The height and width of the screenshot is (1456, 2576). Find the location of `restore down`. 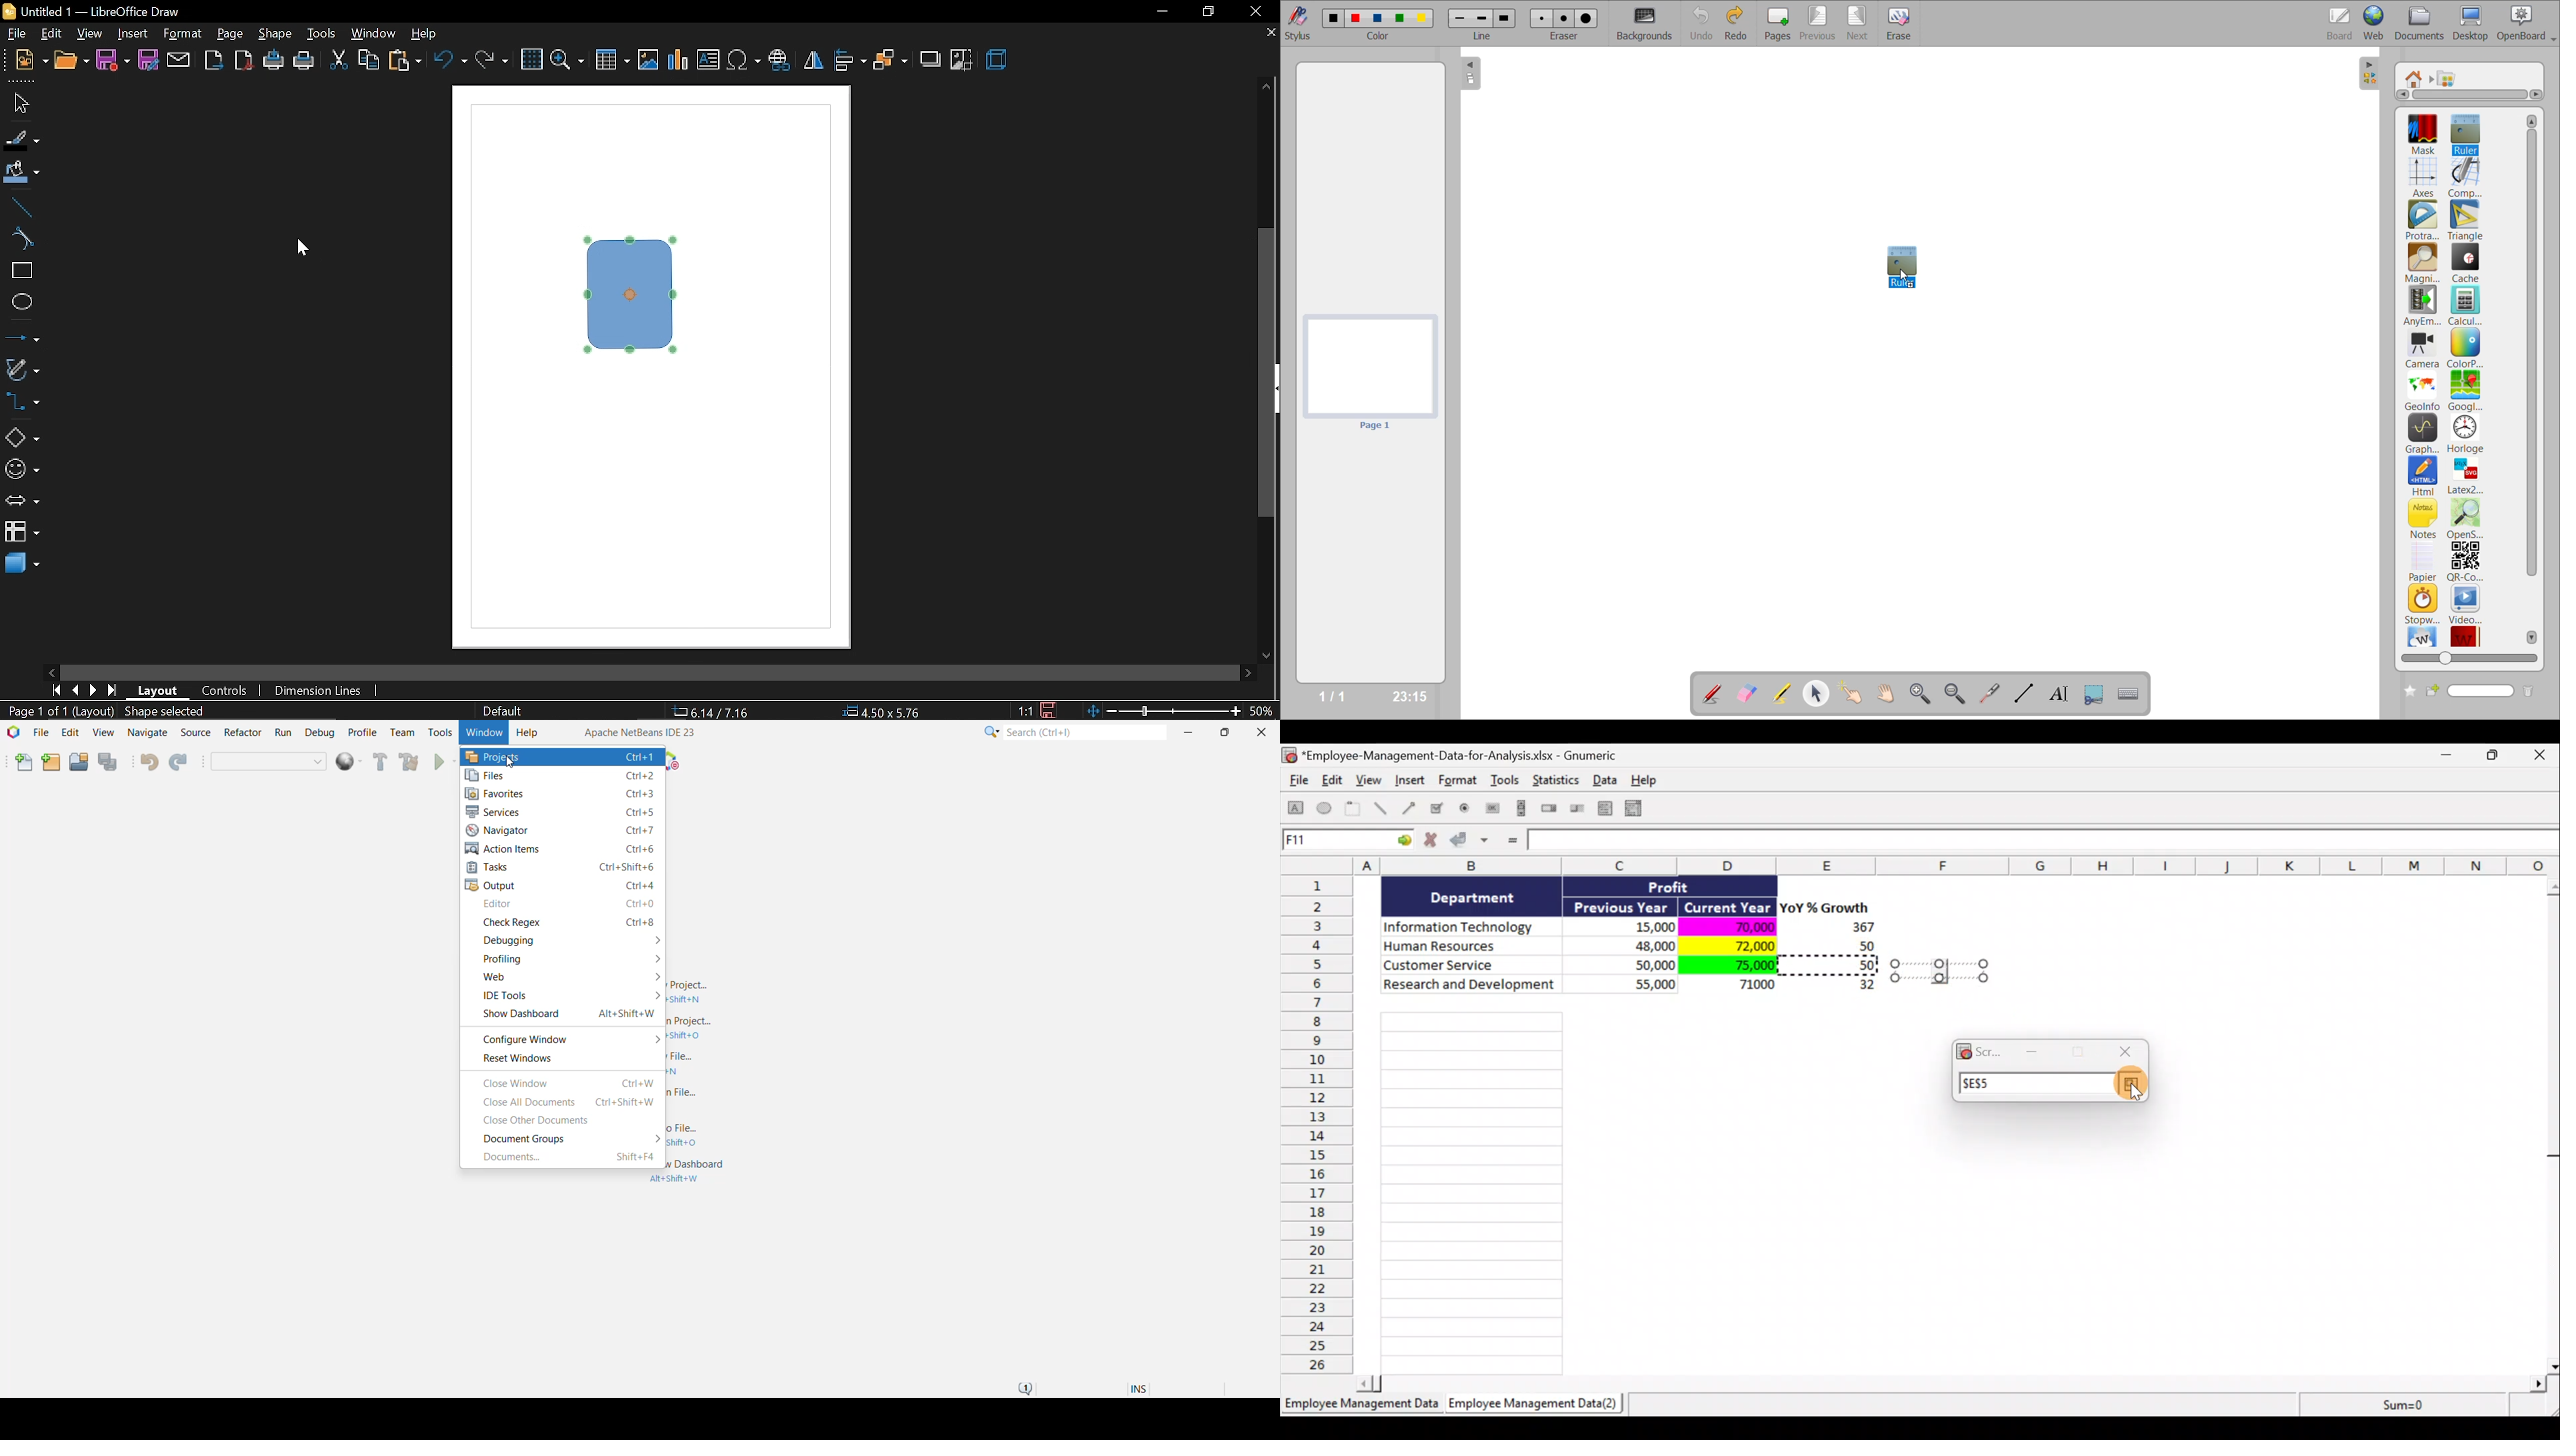

restore down is located at coordinates (1204, 13).